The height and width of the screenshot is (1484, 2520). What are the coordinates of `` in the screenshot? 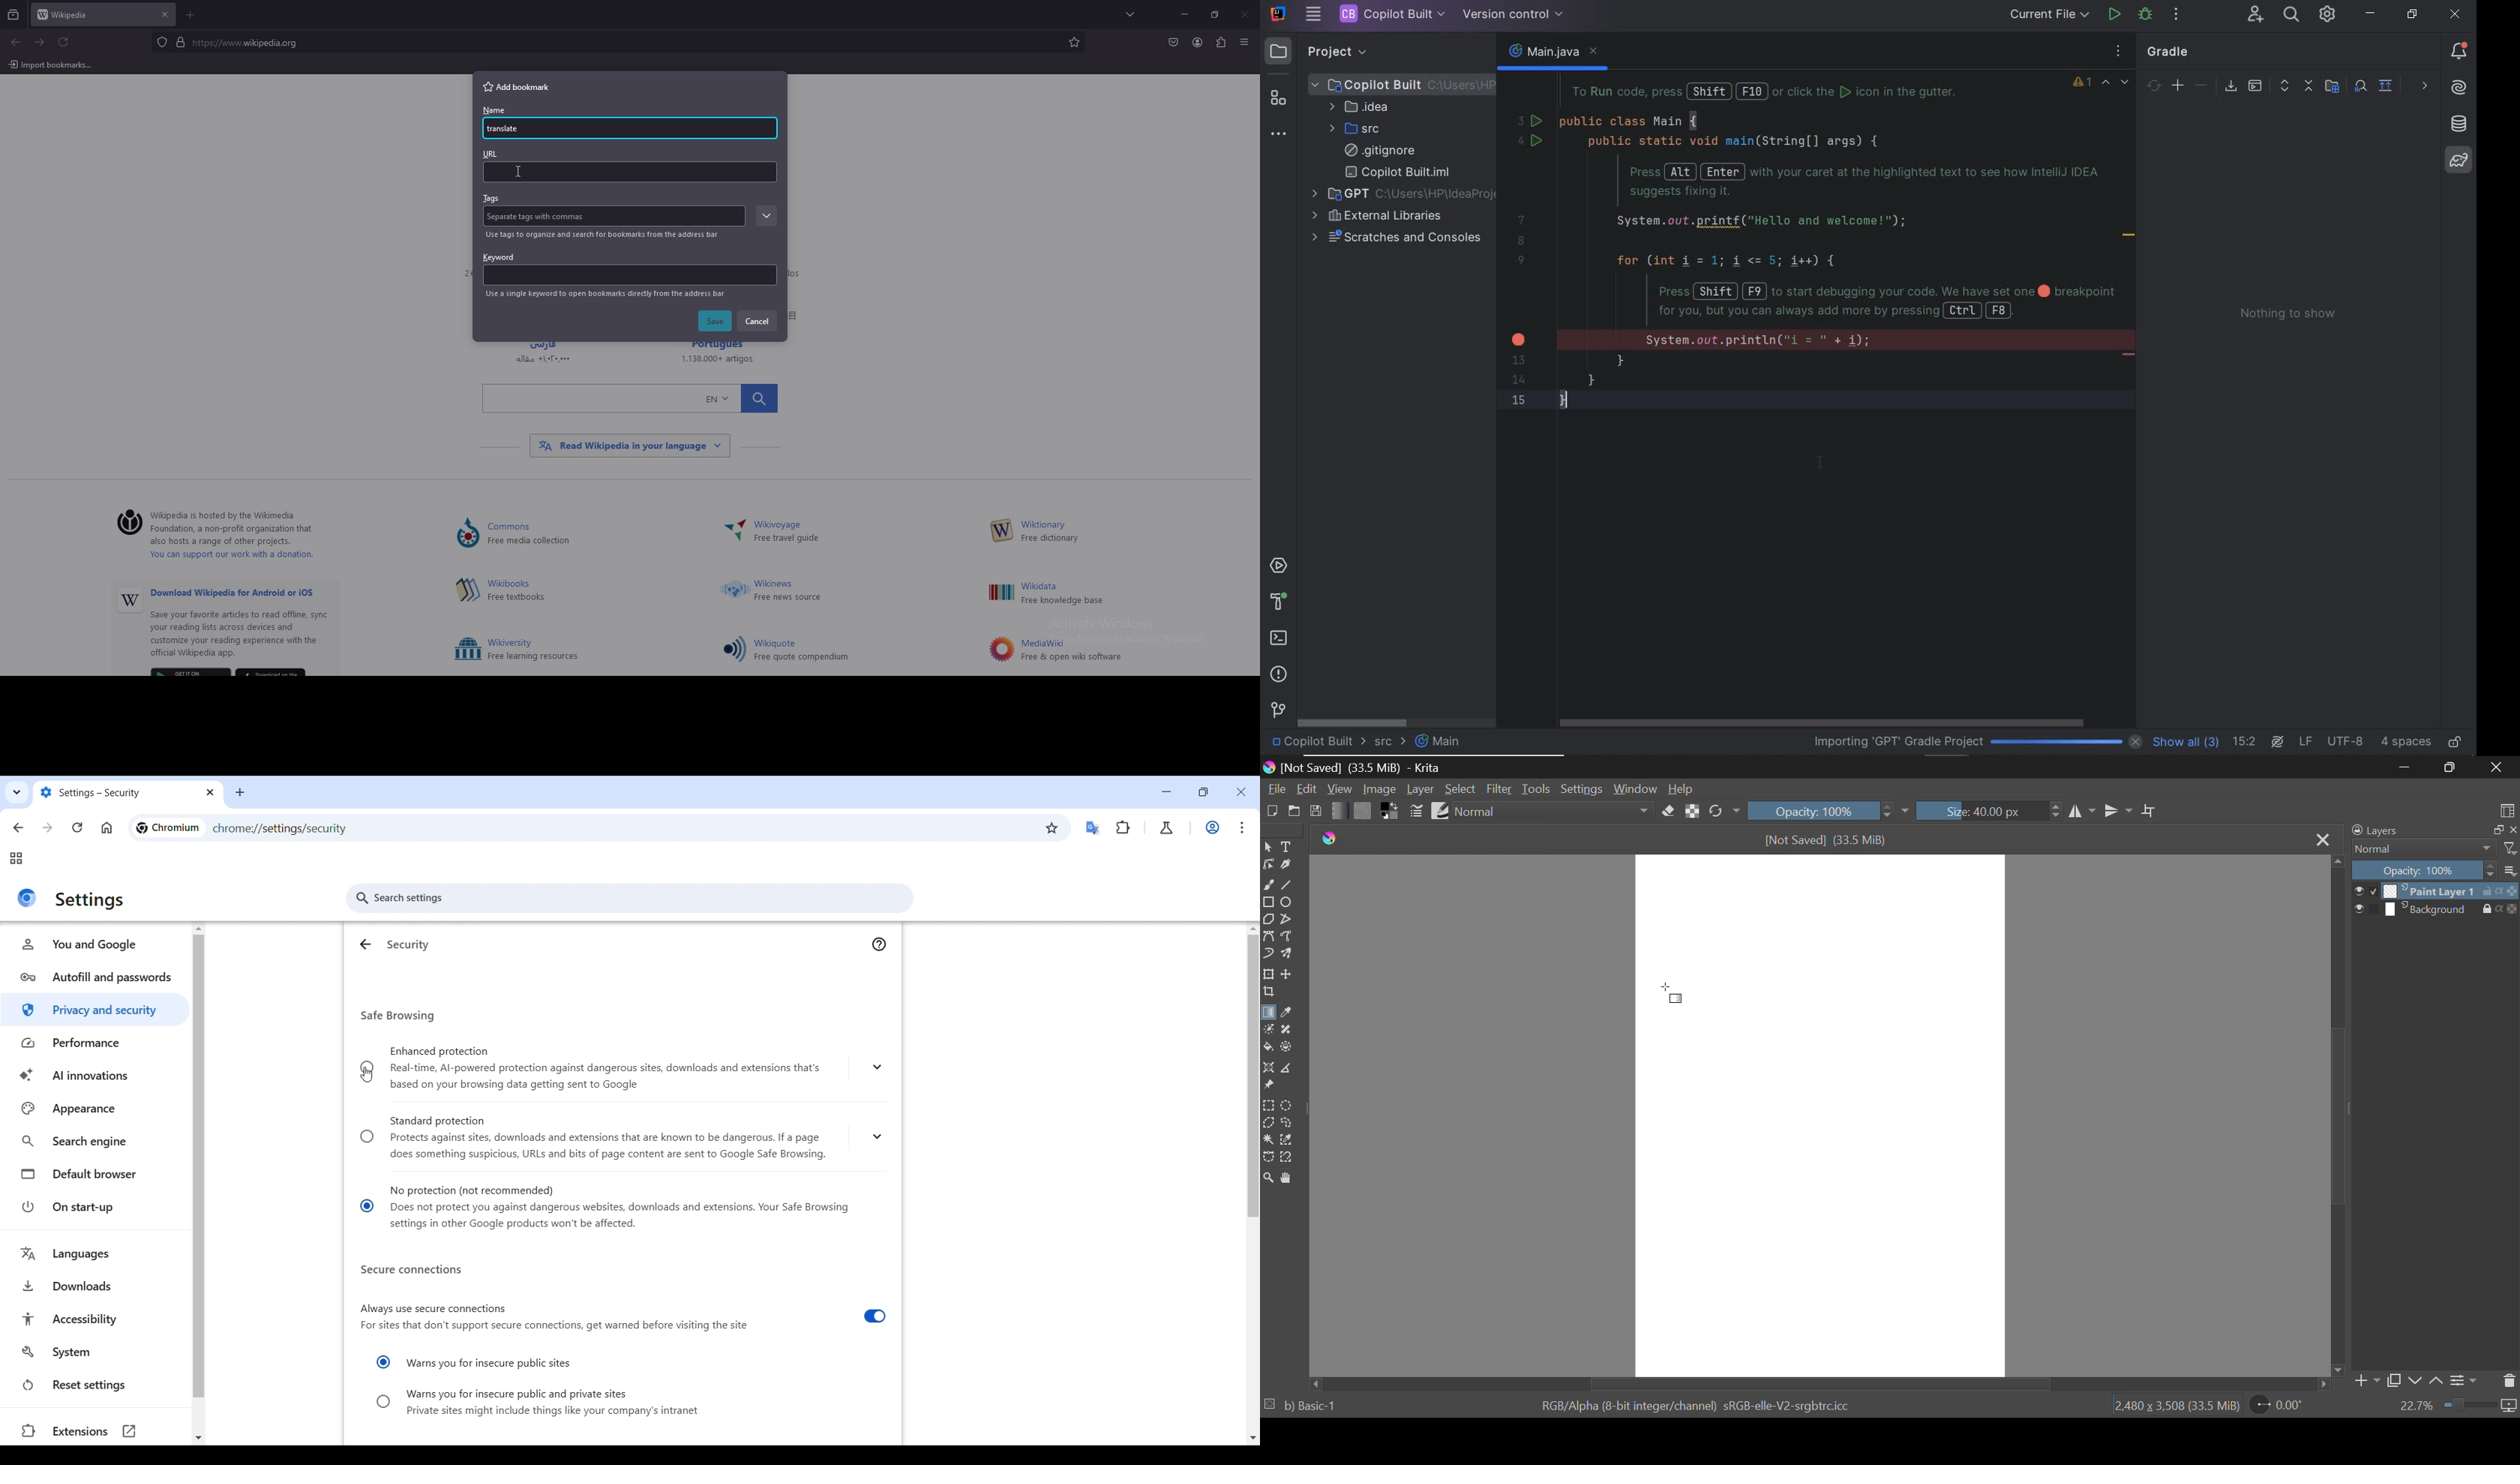 It's located at (468, 650).